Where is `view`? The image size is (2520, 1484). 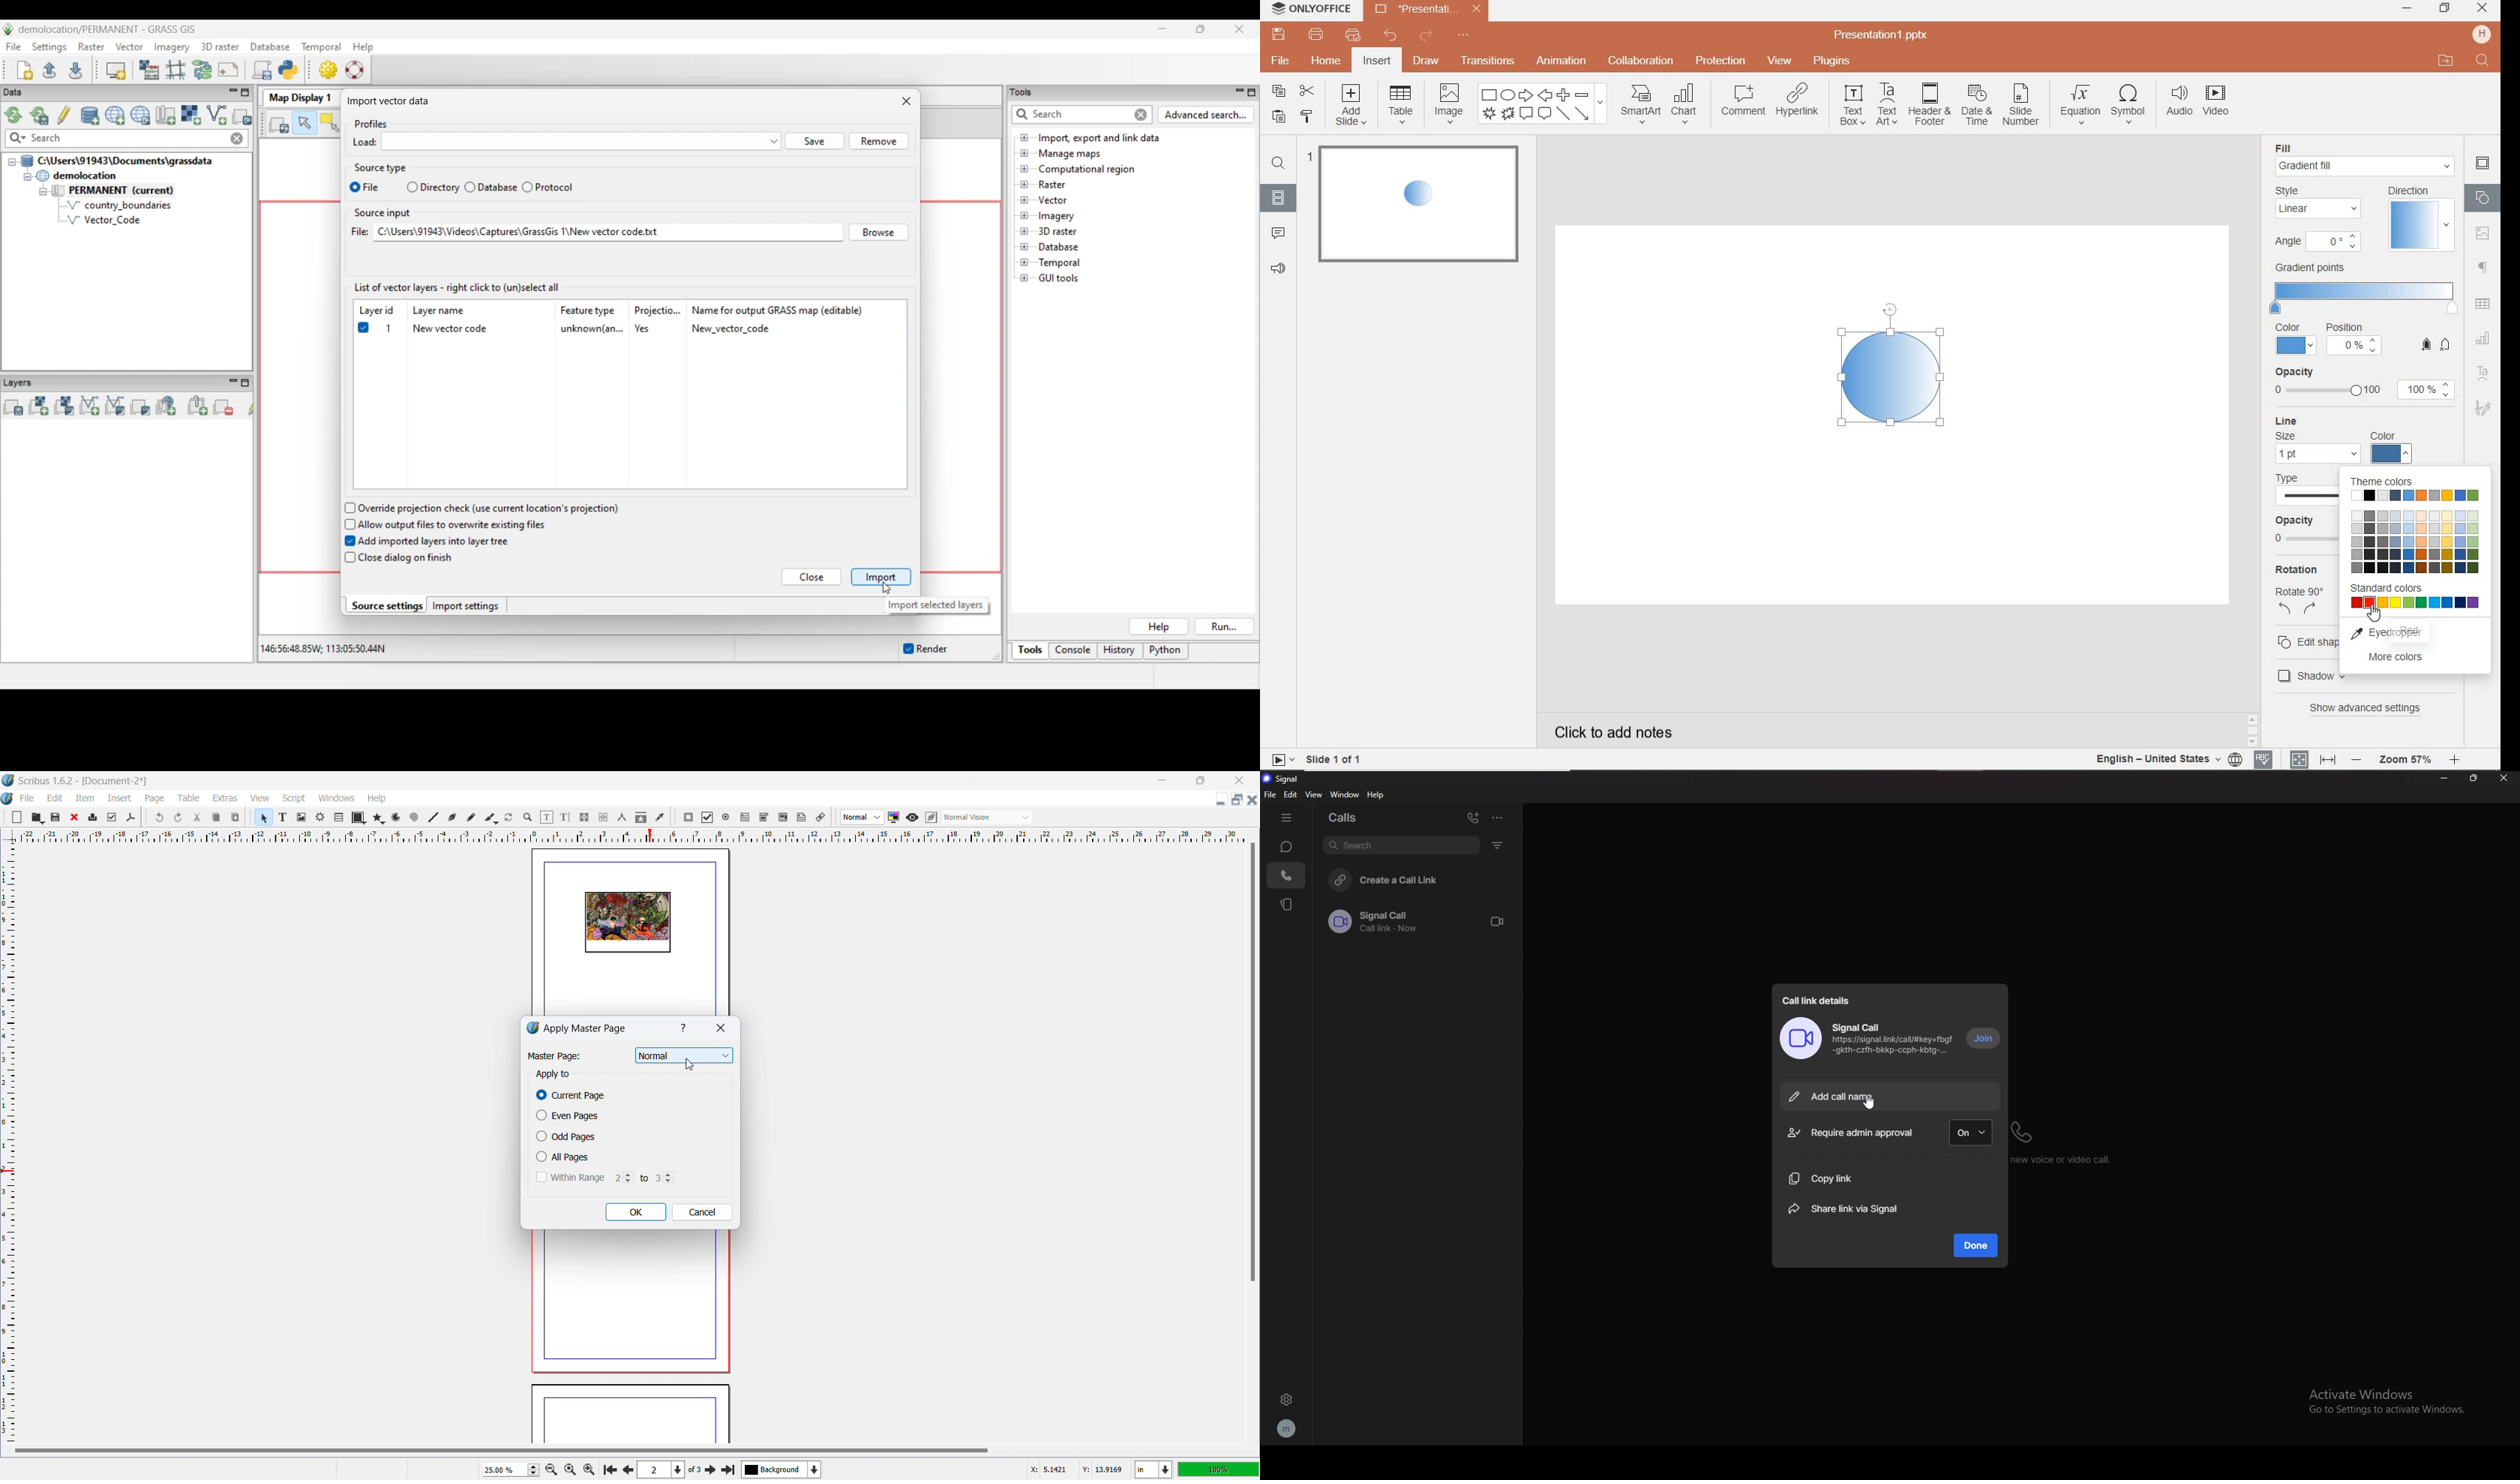 view is located at coordinates (1778, 62).